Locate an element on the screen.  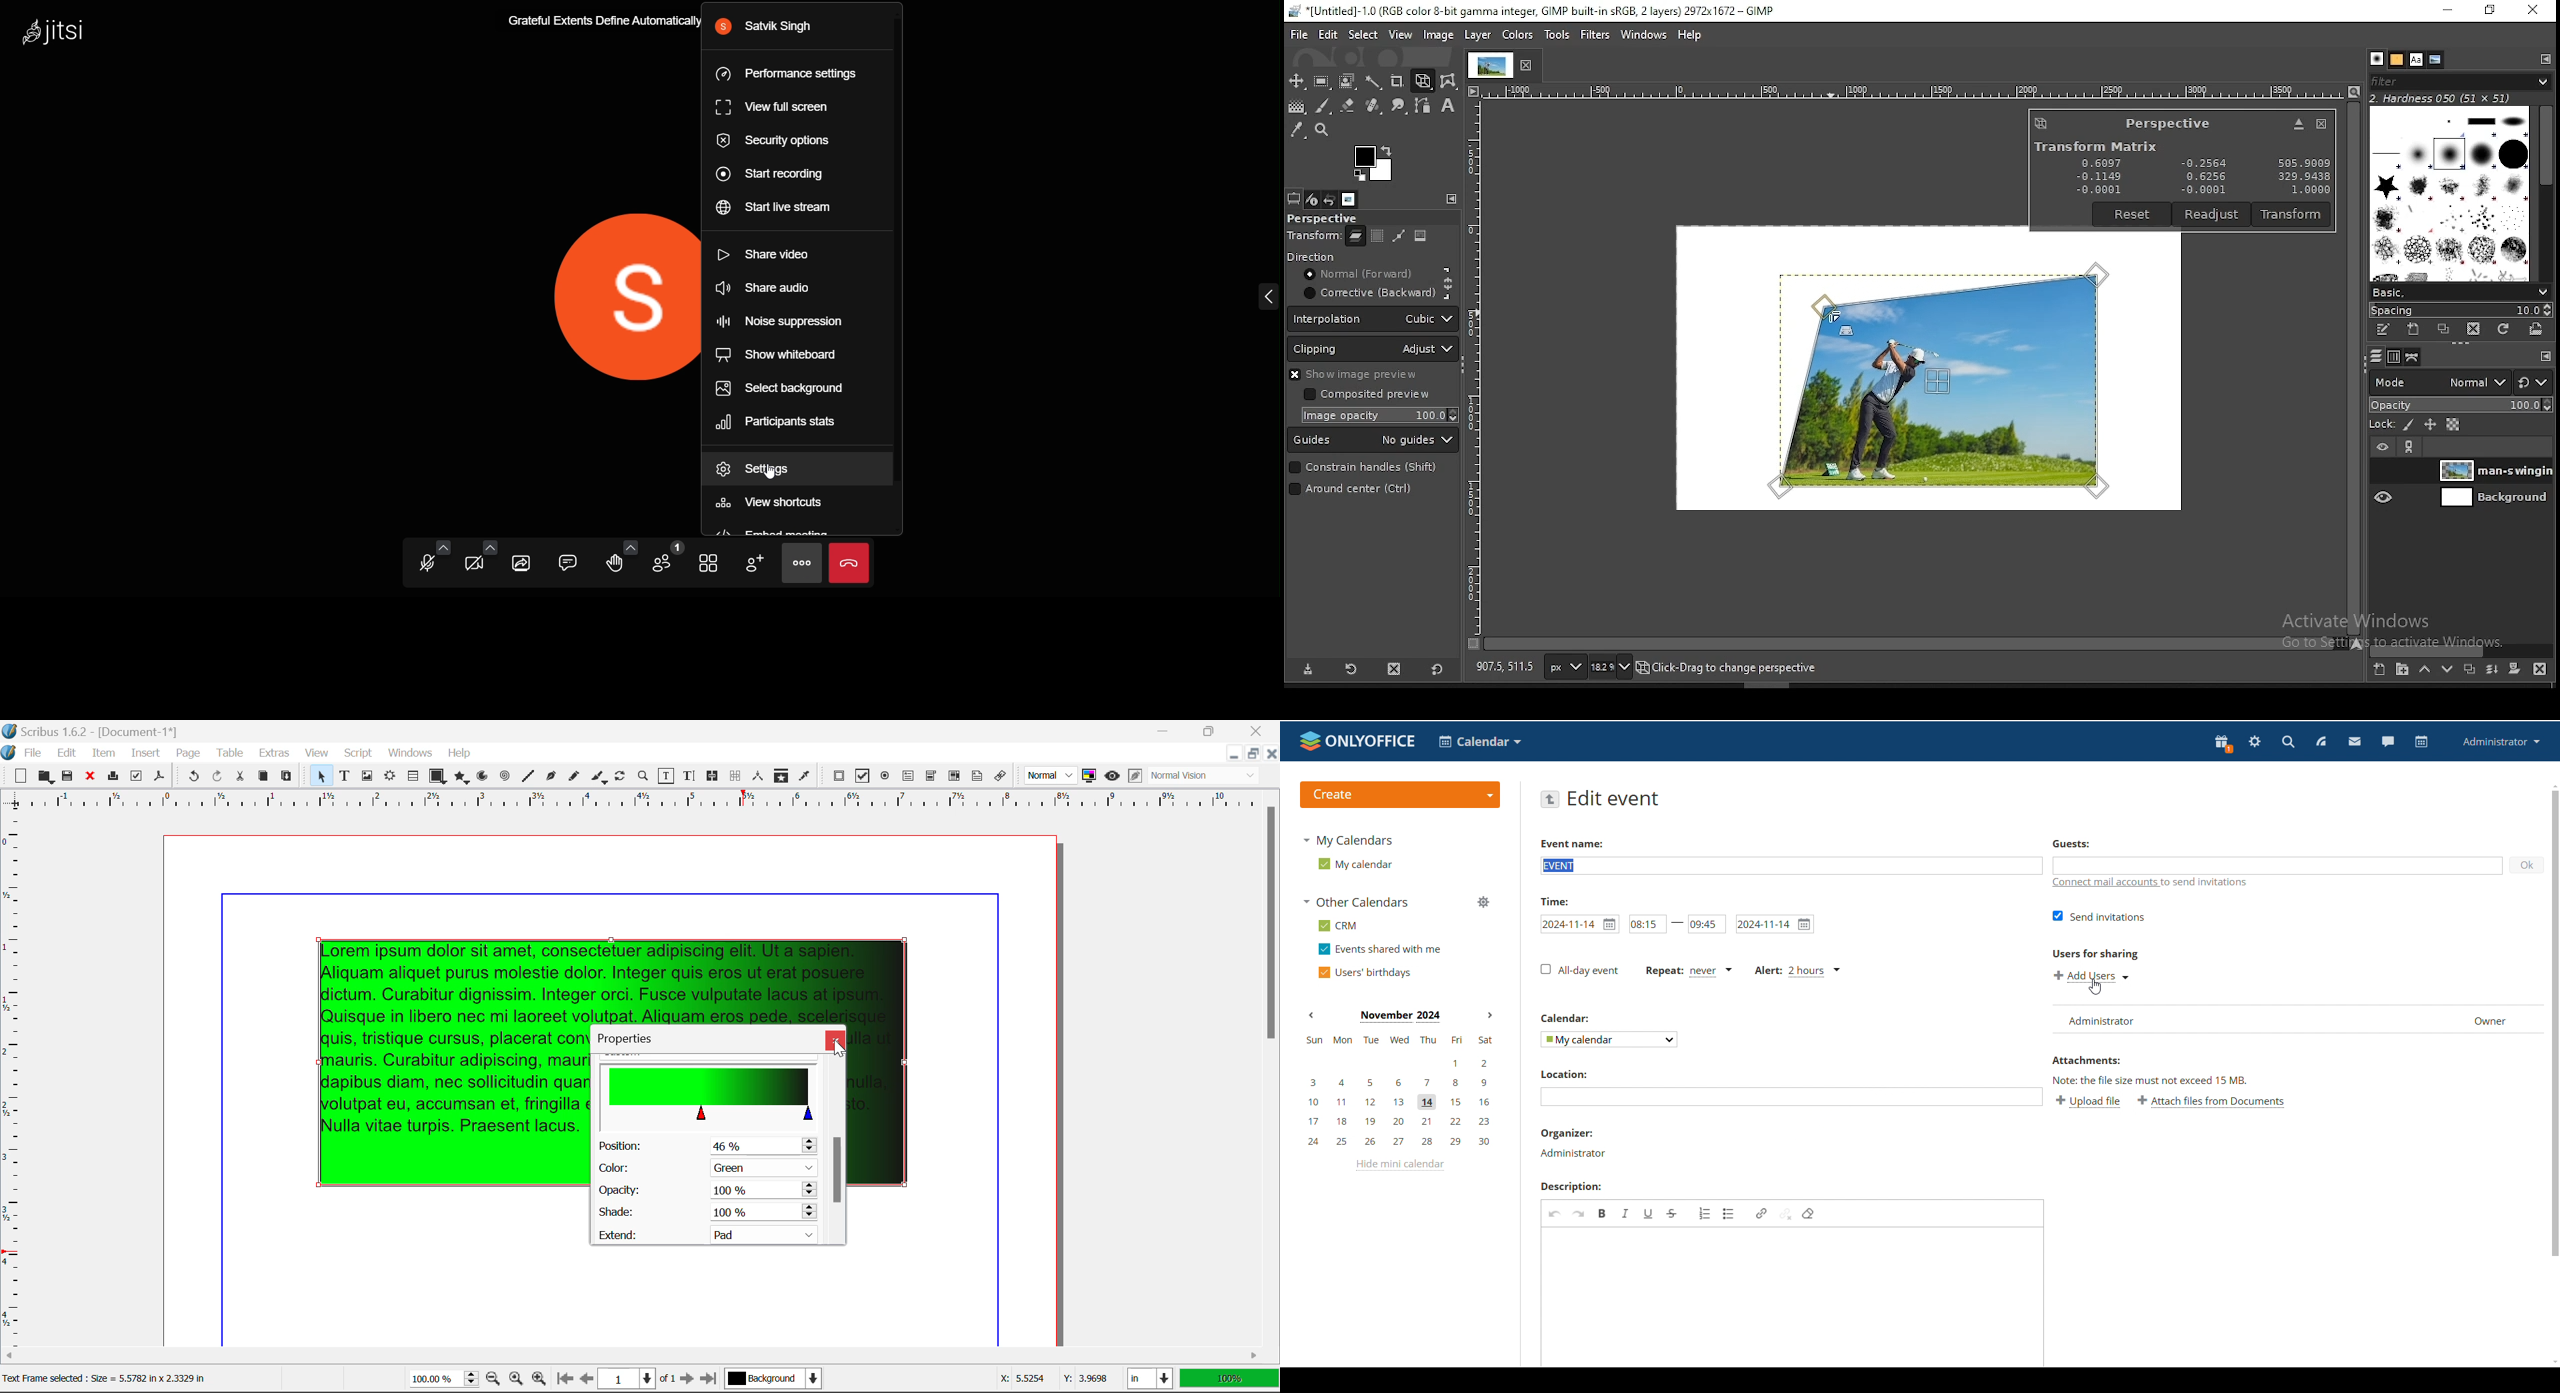
current month is located at coordinates (1399, 1017).